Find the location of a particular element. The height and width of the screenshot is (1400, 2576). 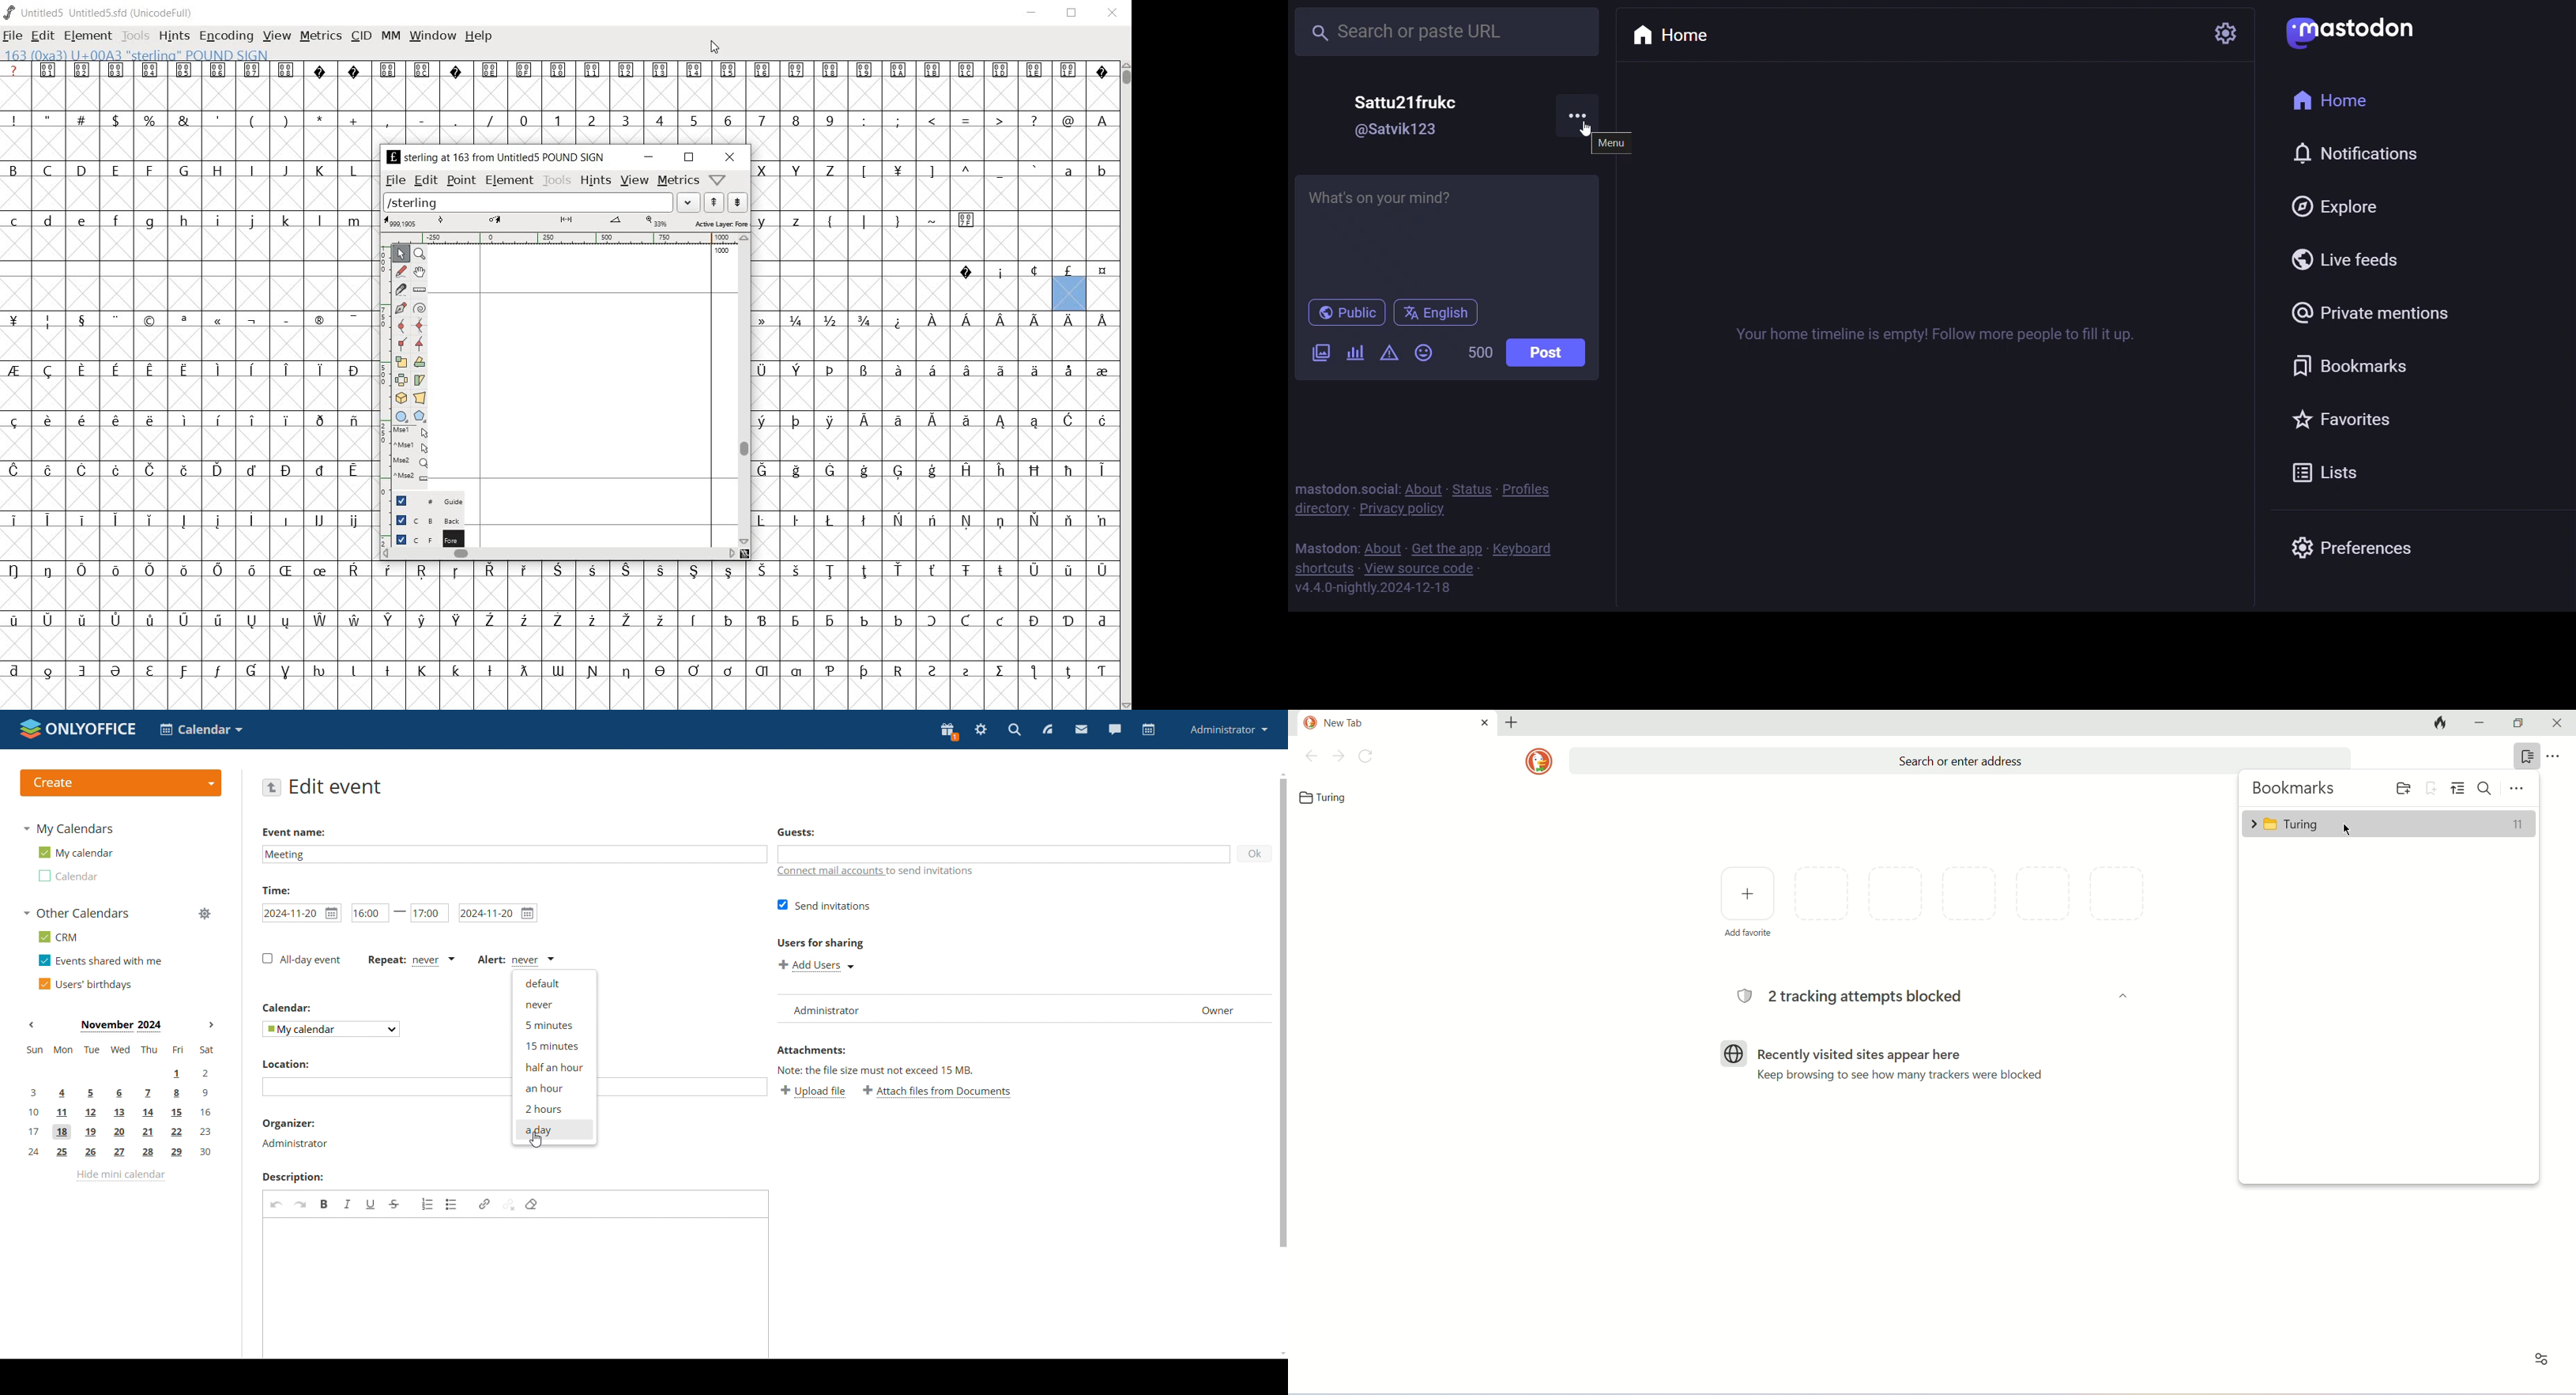

about is located at coordinates (1426, 484).